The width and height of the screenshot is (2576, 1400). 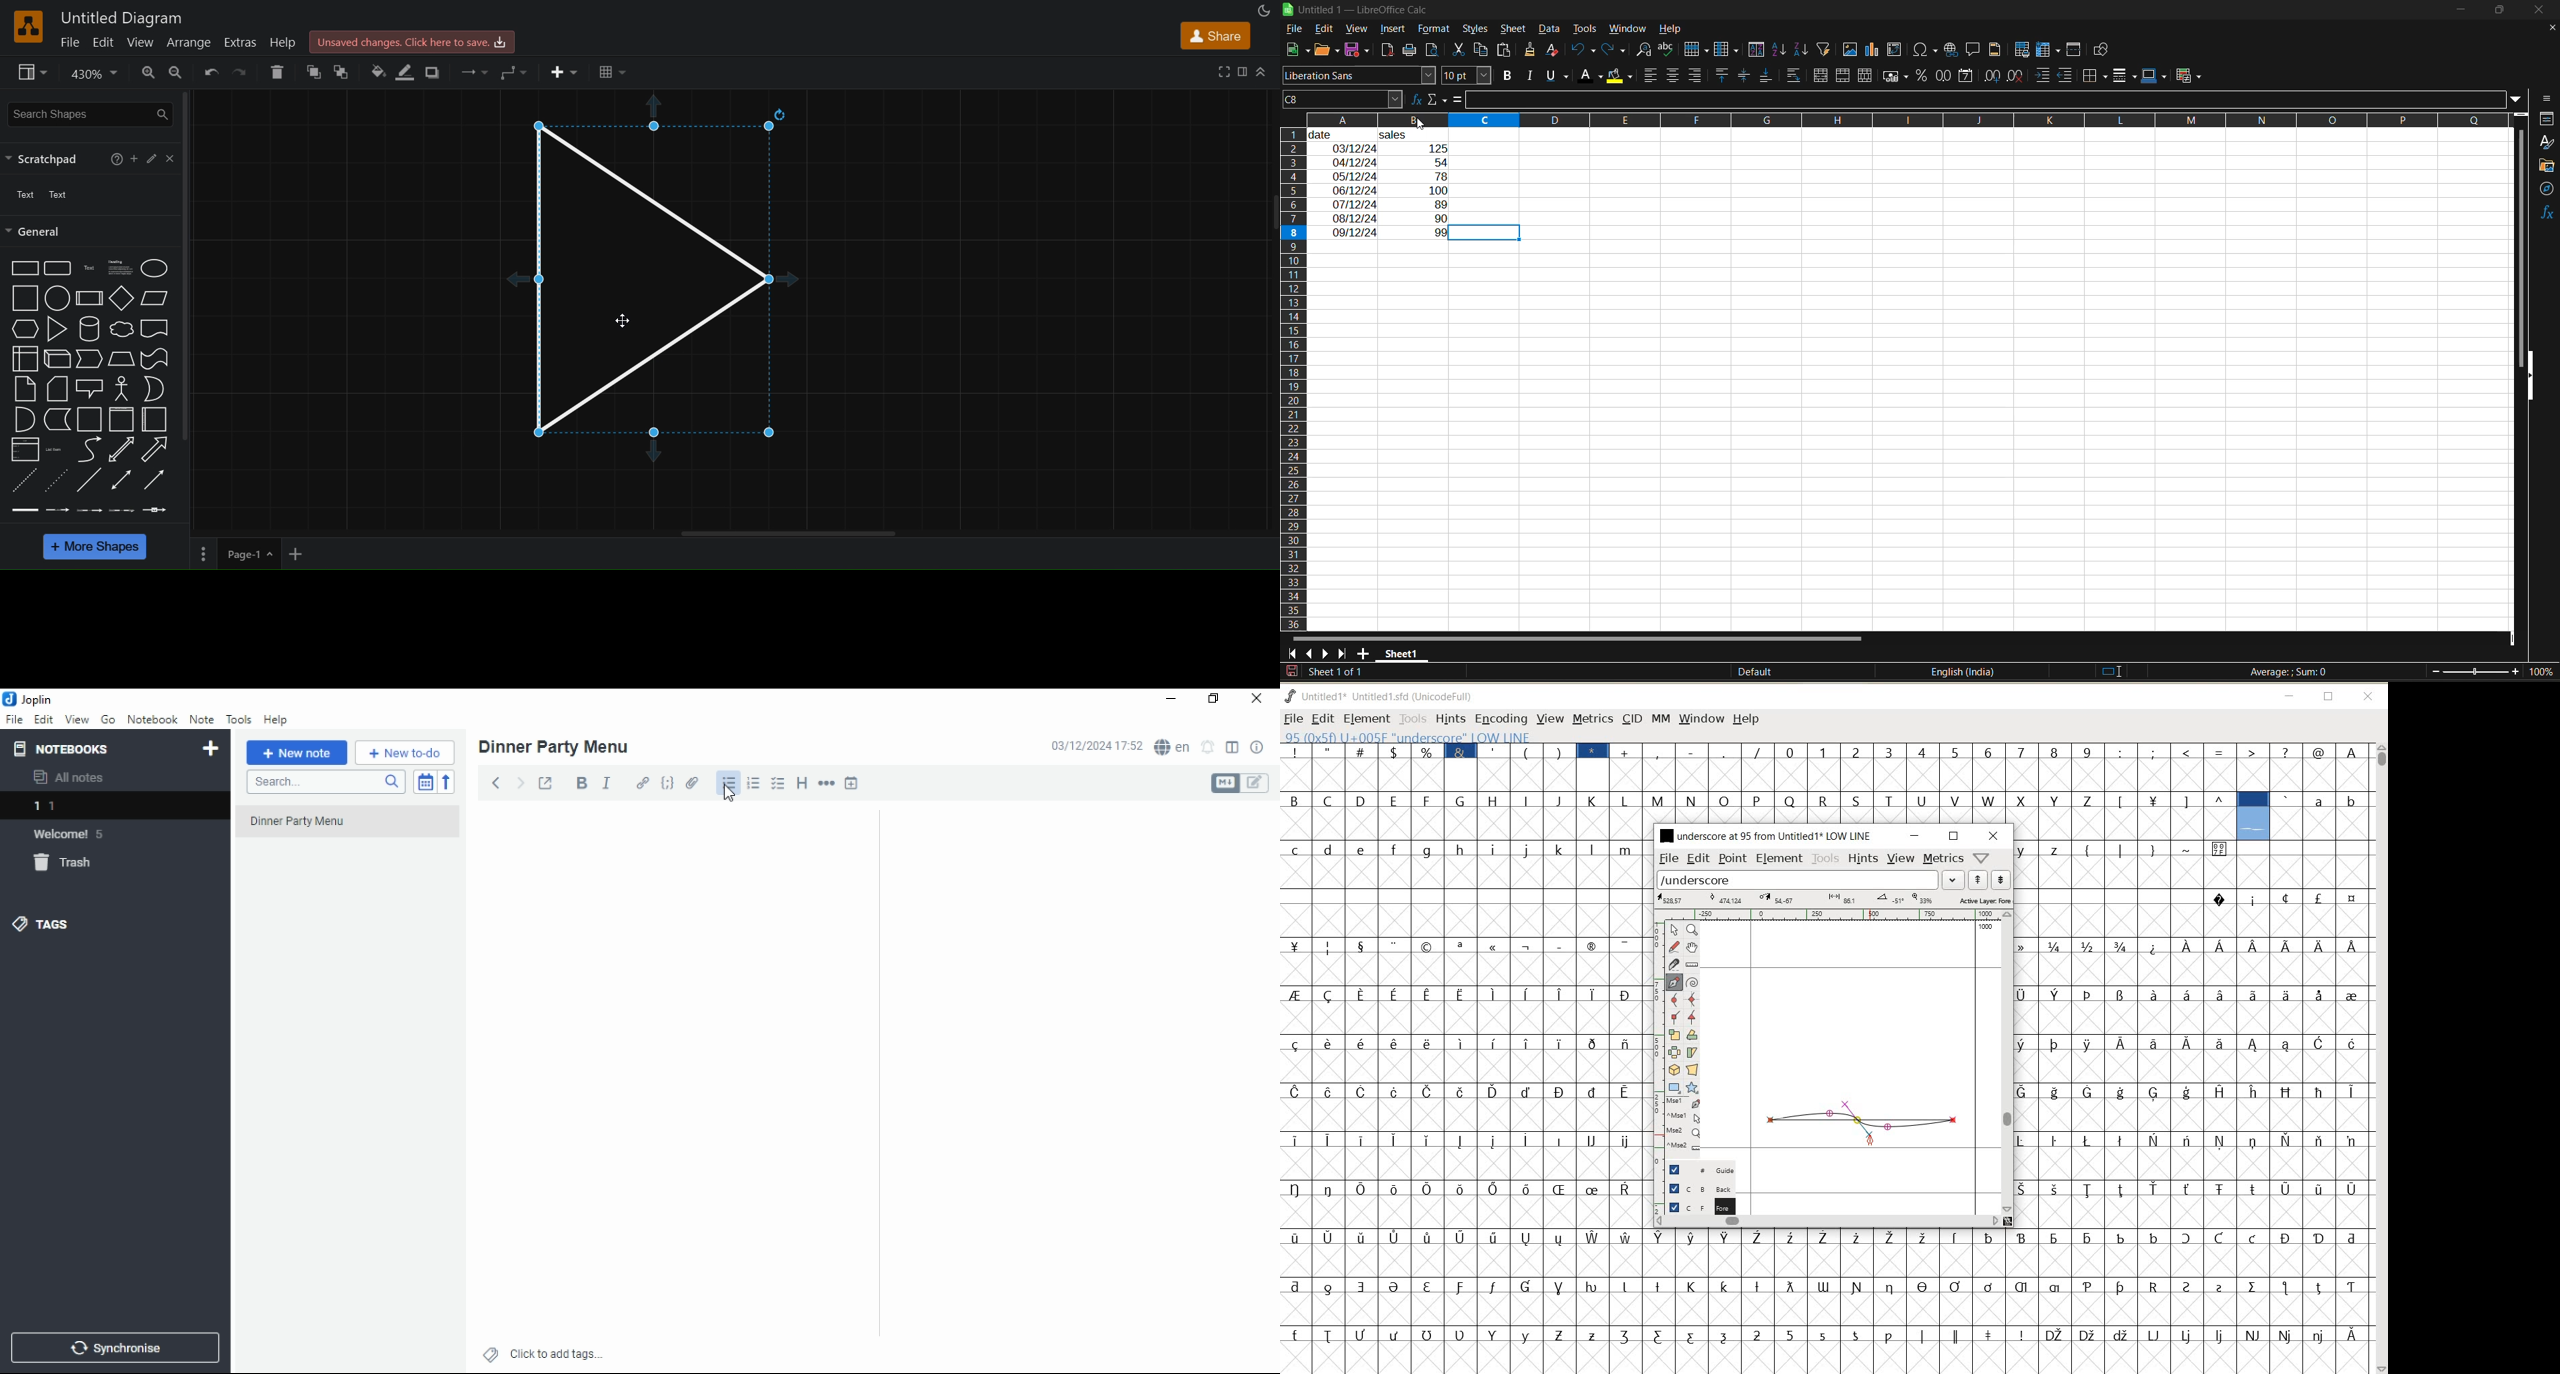 What do you see at coordinates (1852, 671) in the screenshot?
I see `text language` at bounding box center [1852, 671].